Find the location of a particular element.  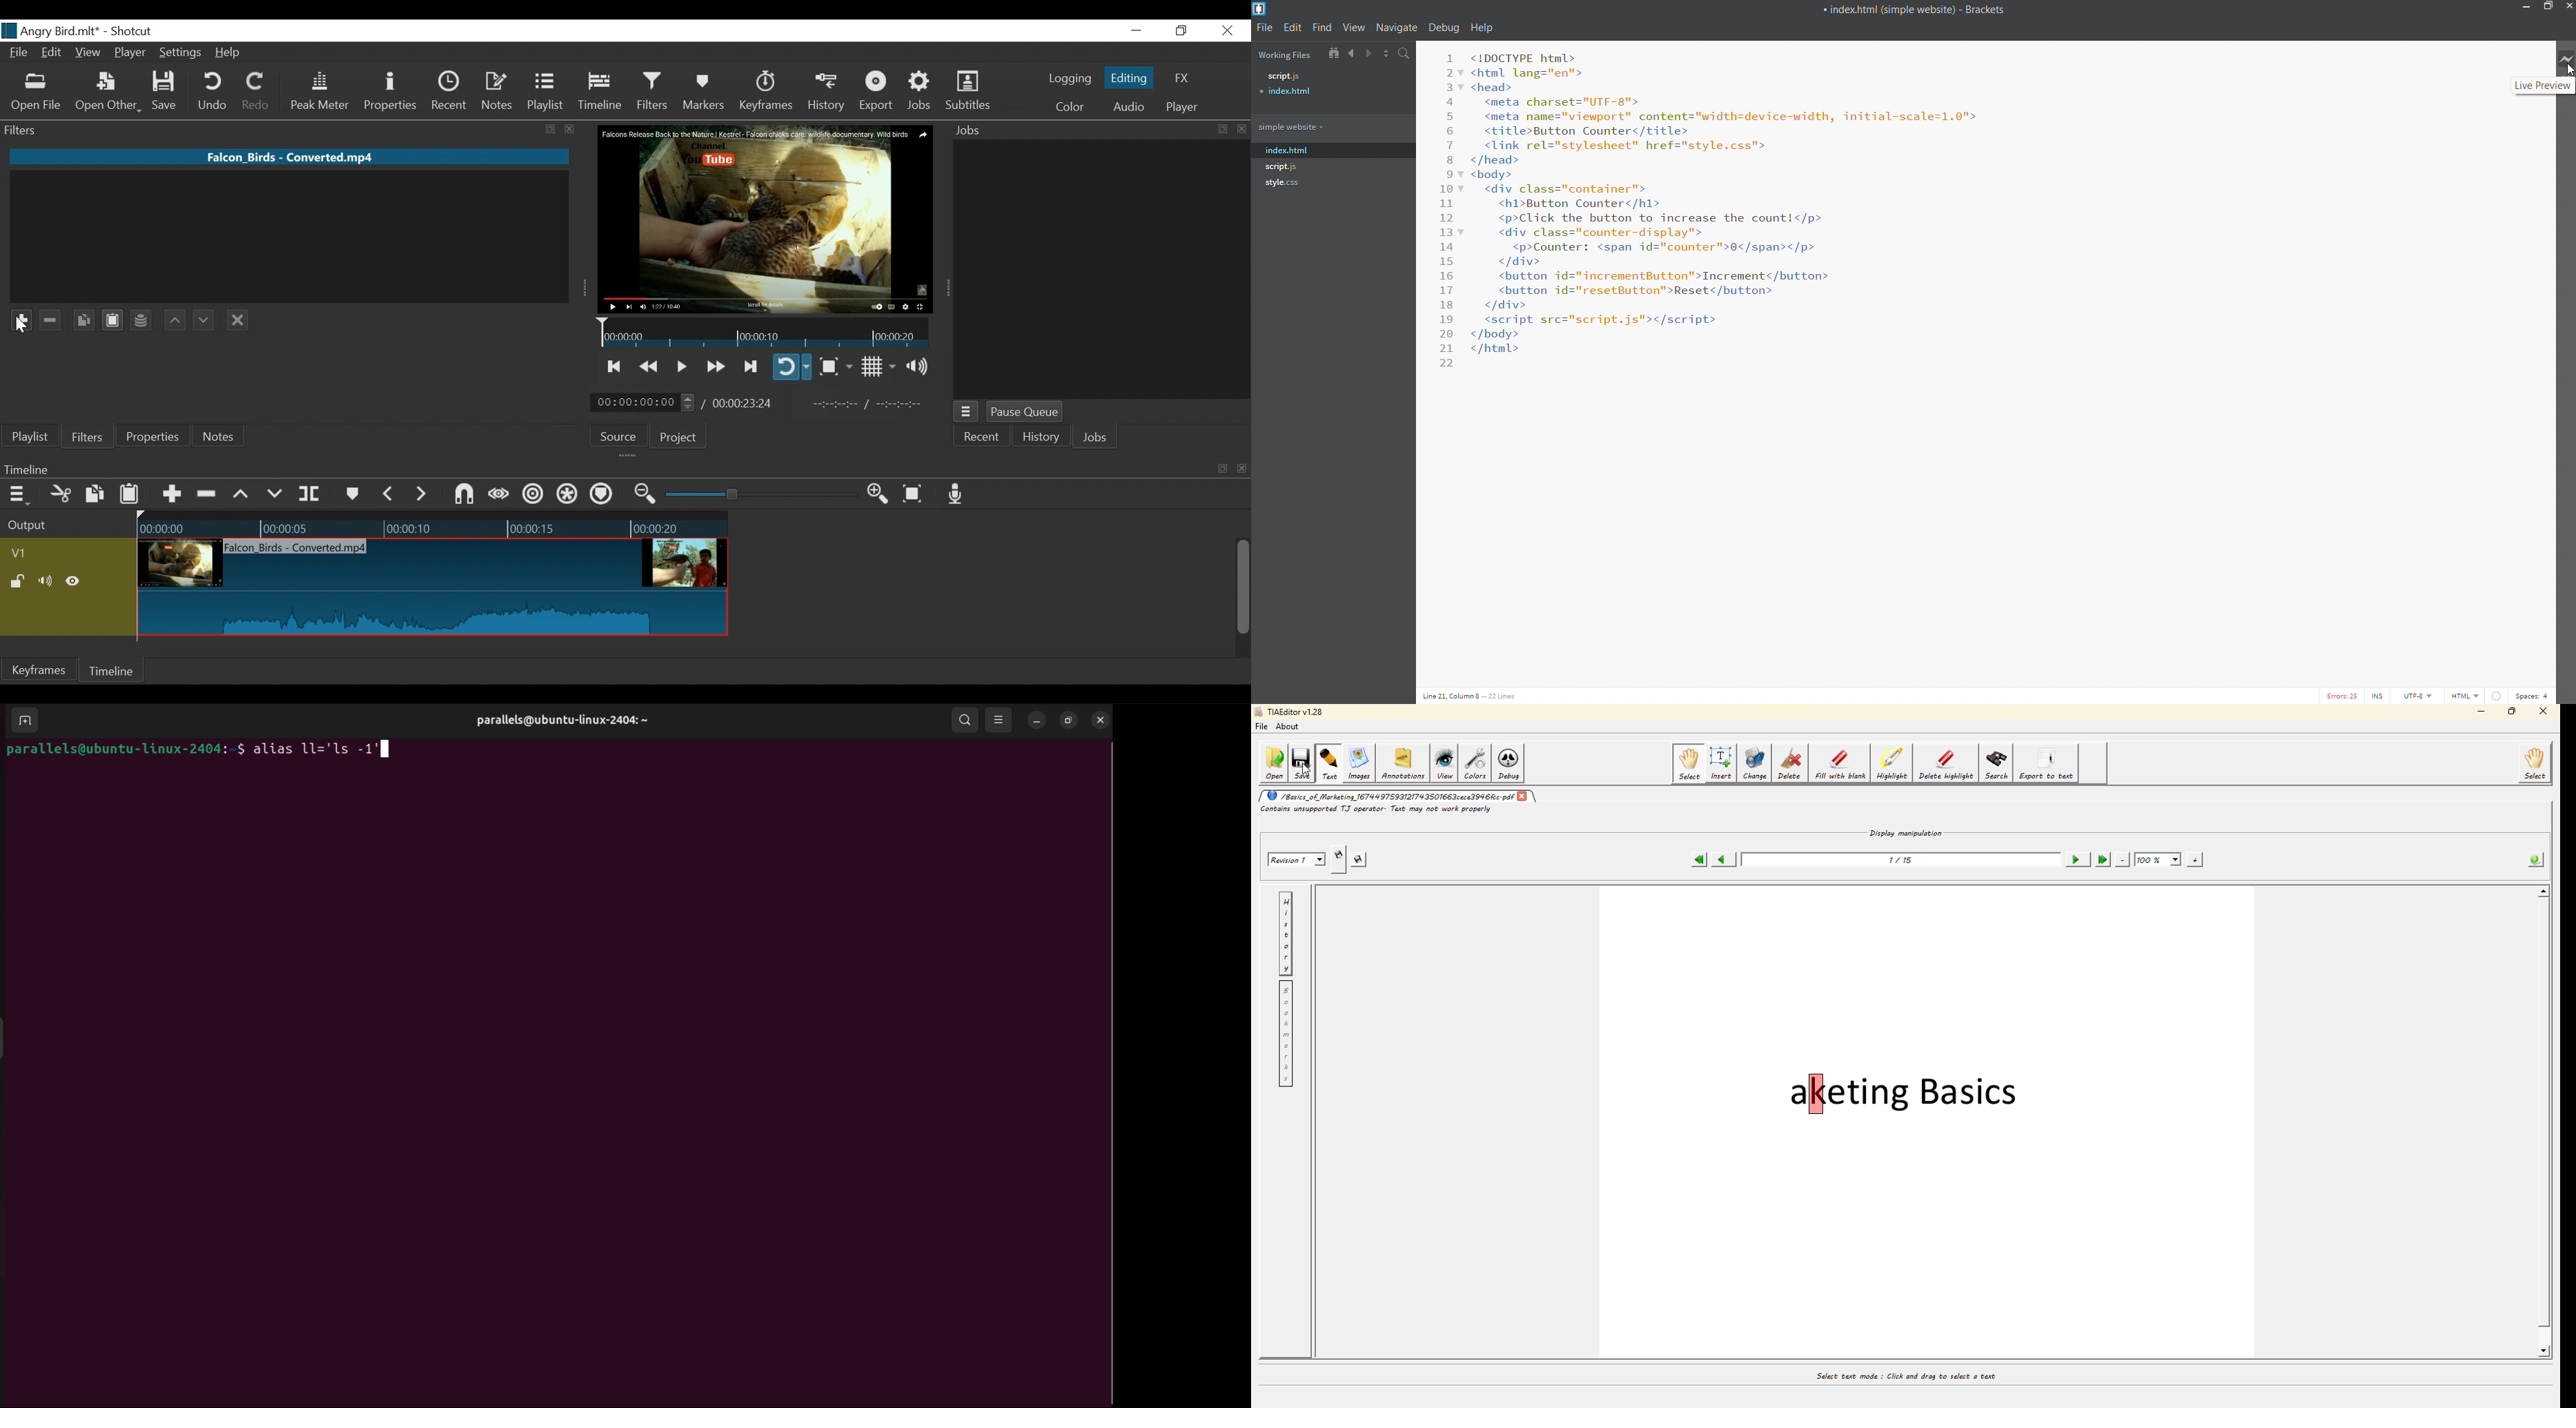

file is located at coordinates (1267, 28).